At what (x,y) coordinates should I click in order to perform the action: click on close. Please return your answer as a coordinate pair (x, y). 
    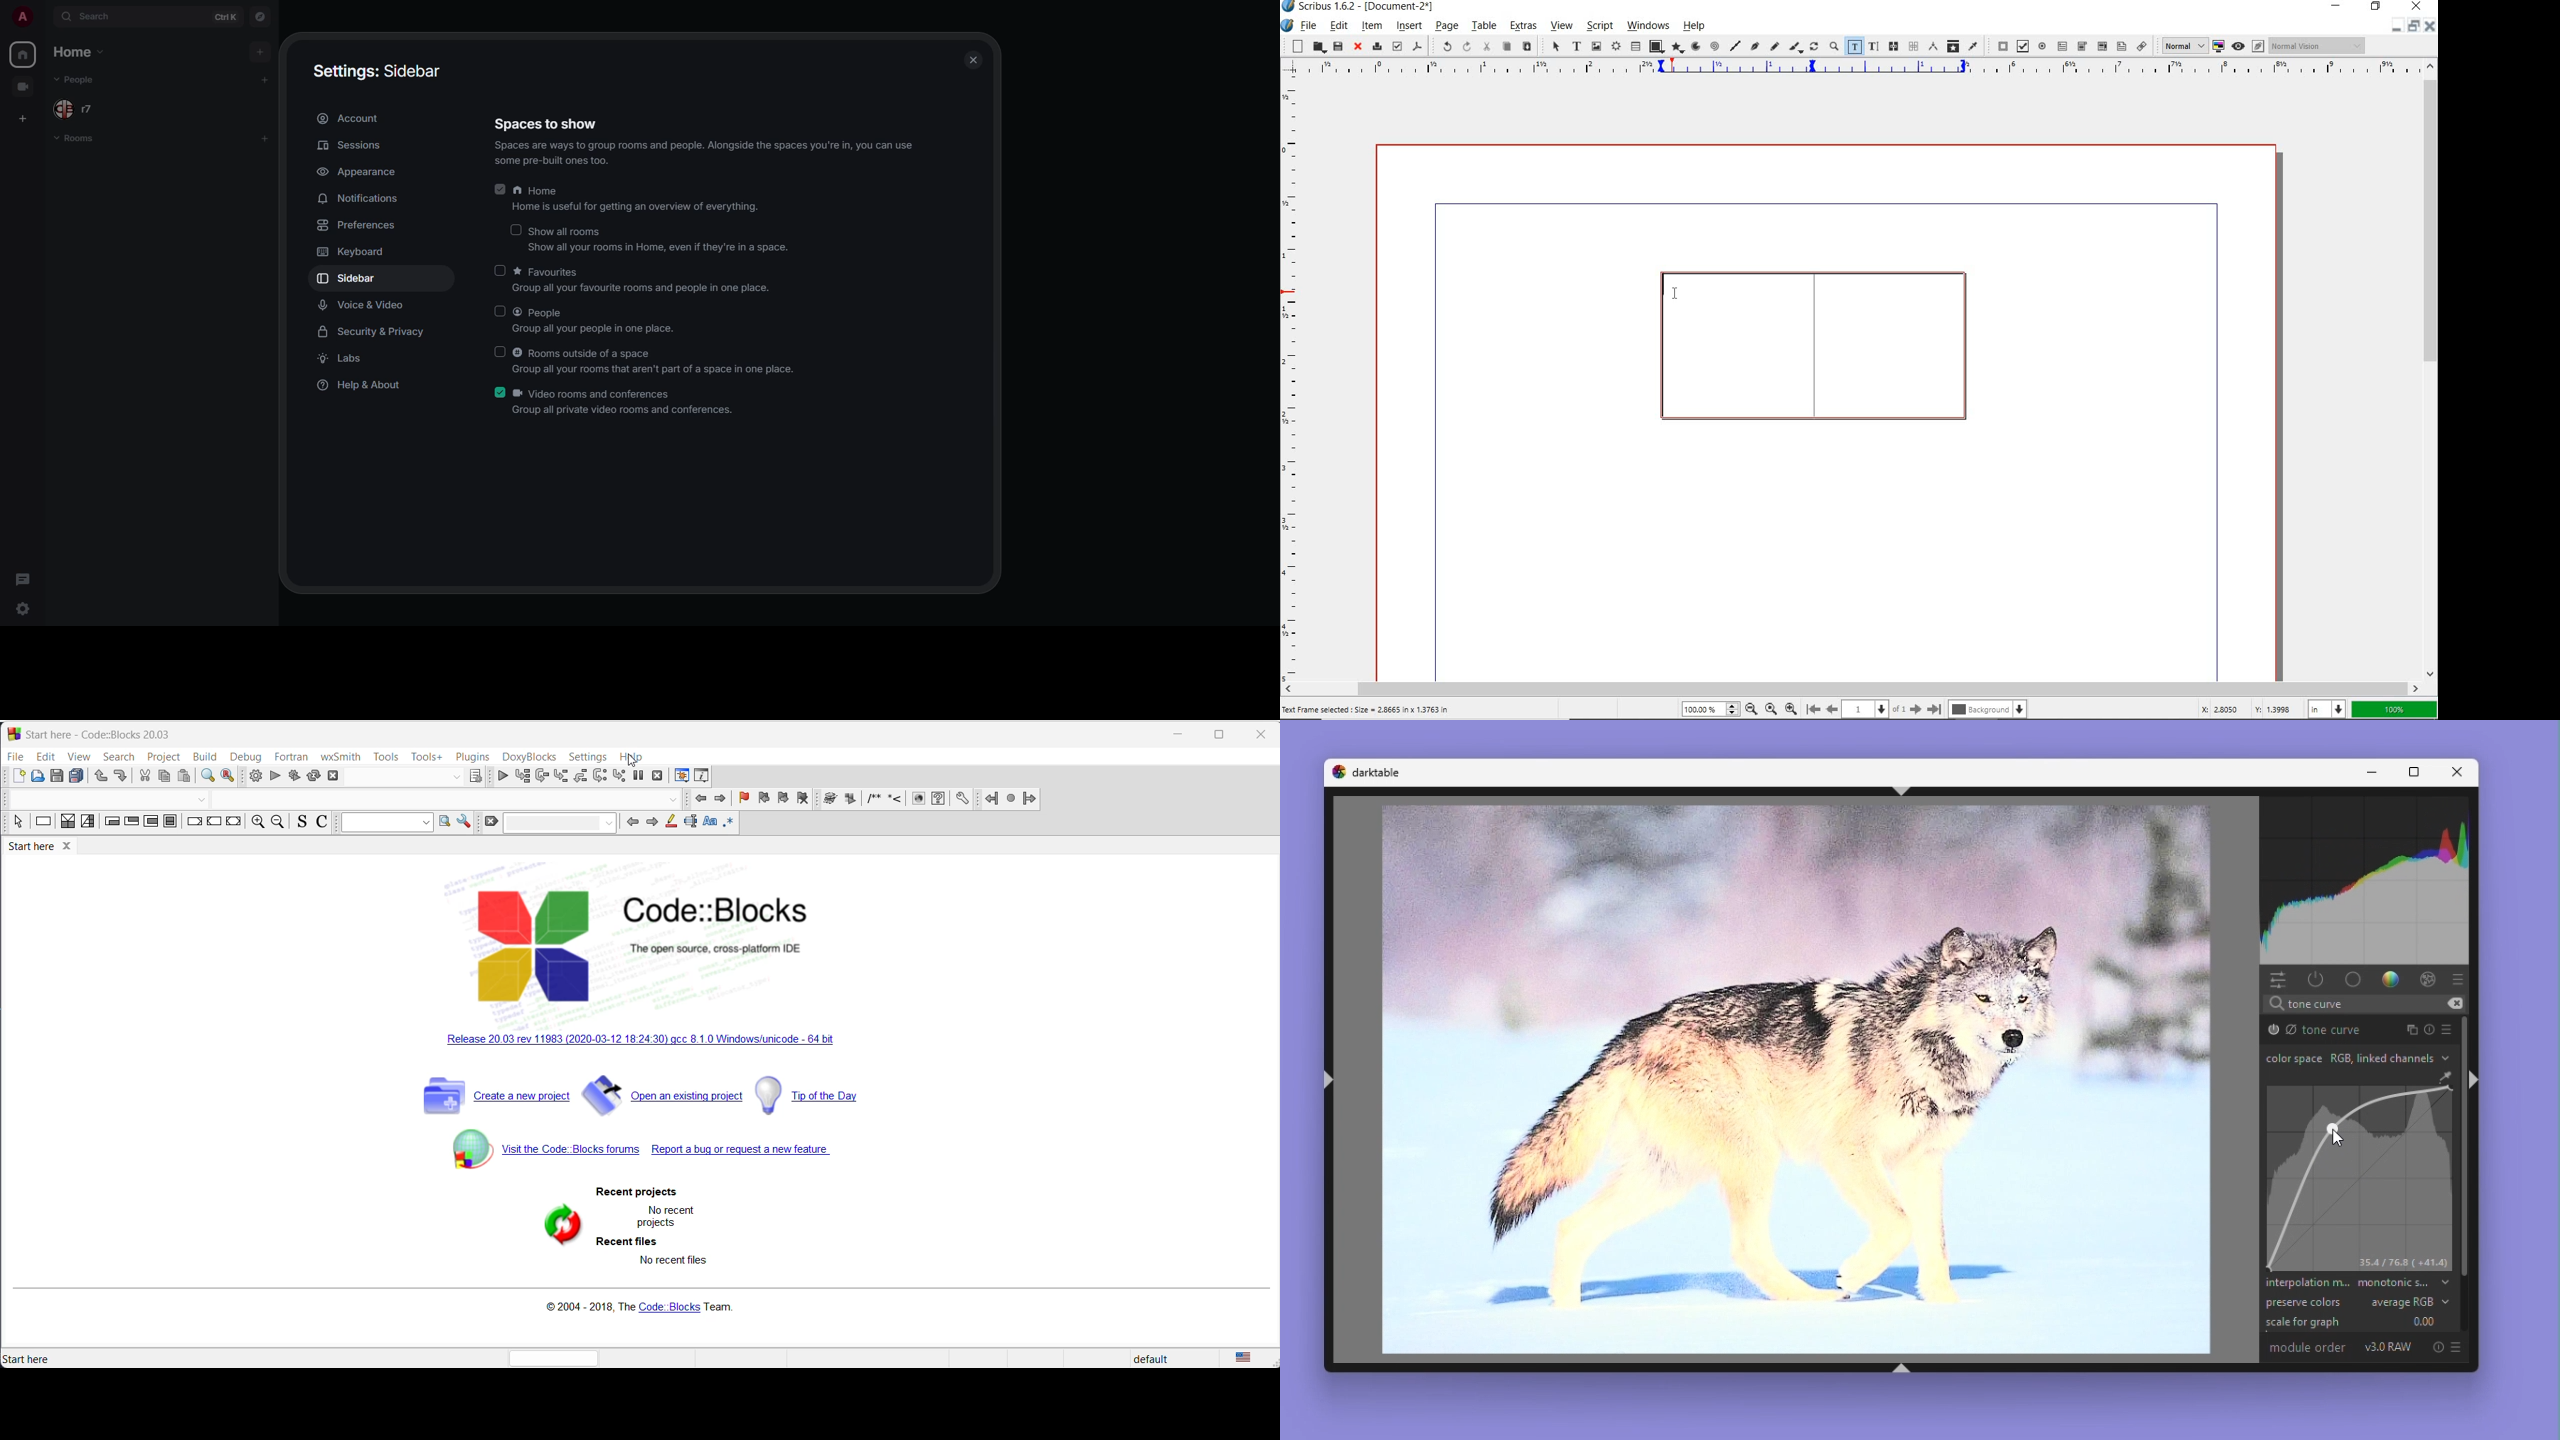
    Looking at the image, I should click on (972, 59).